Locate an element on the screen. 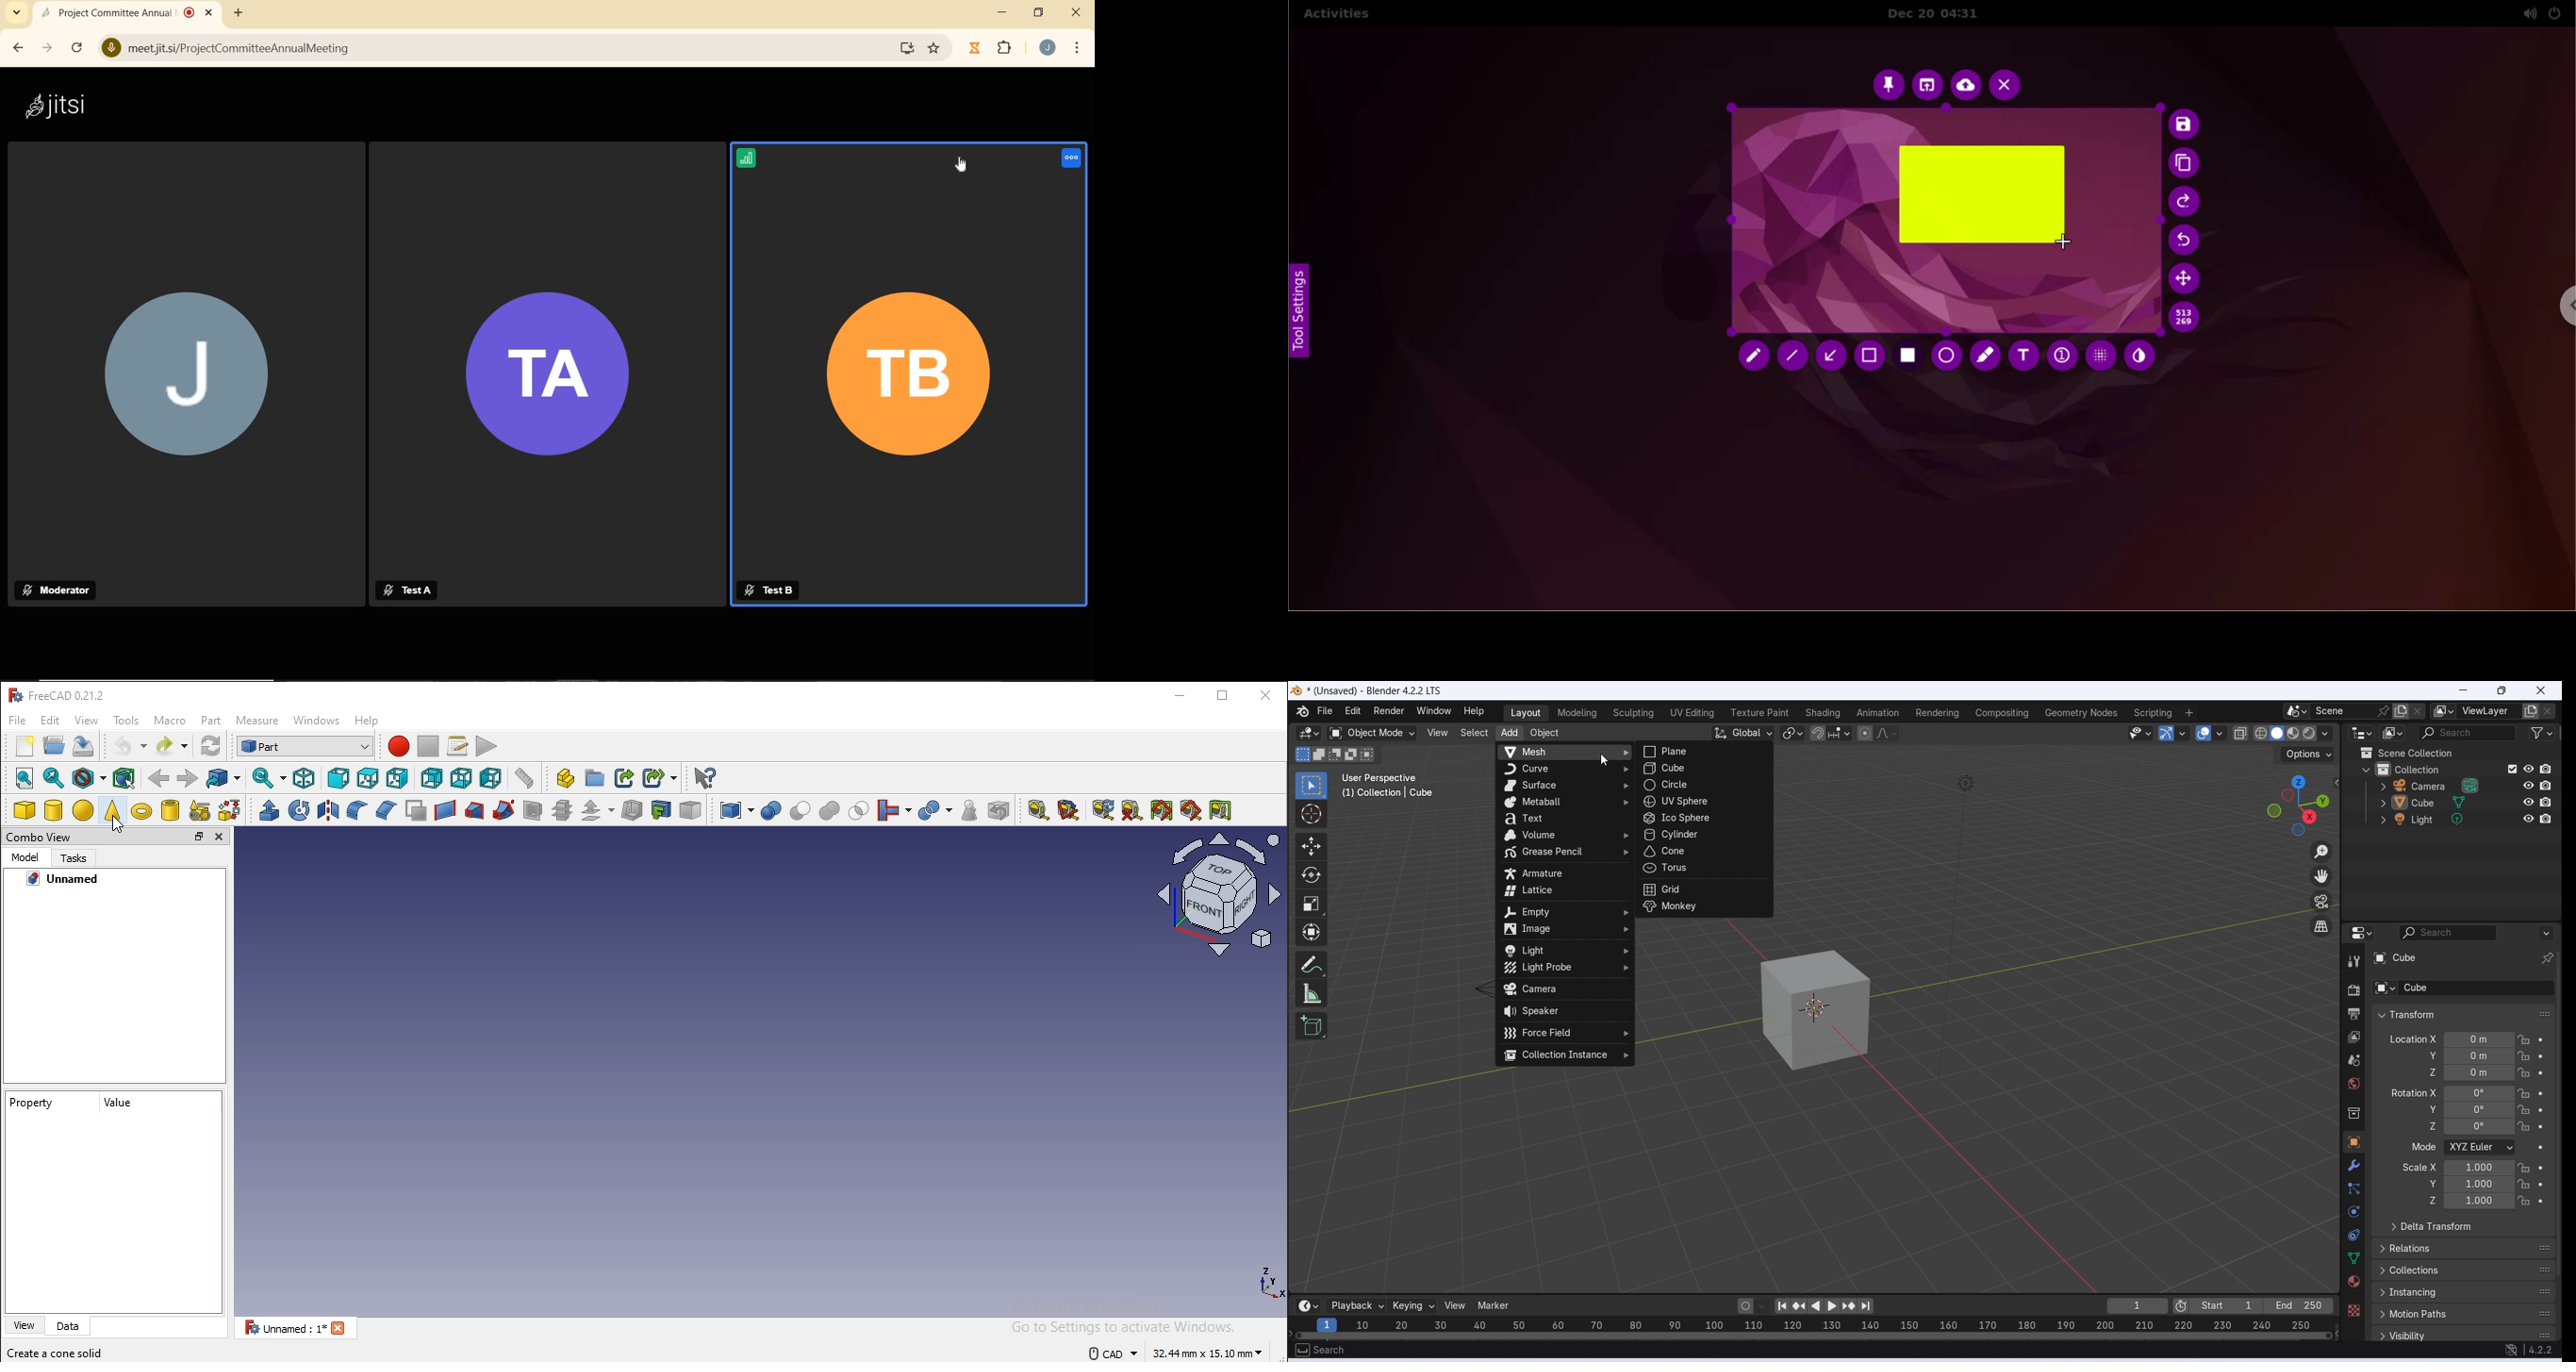 This screenshot has width=2576, height=1372. go to linked object is located at coordinates (222, 779).